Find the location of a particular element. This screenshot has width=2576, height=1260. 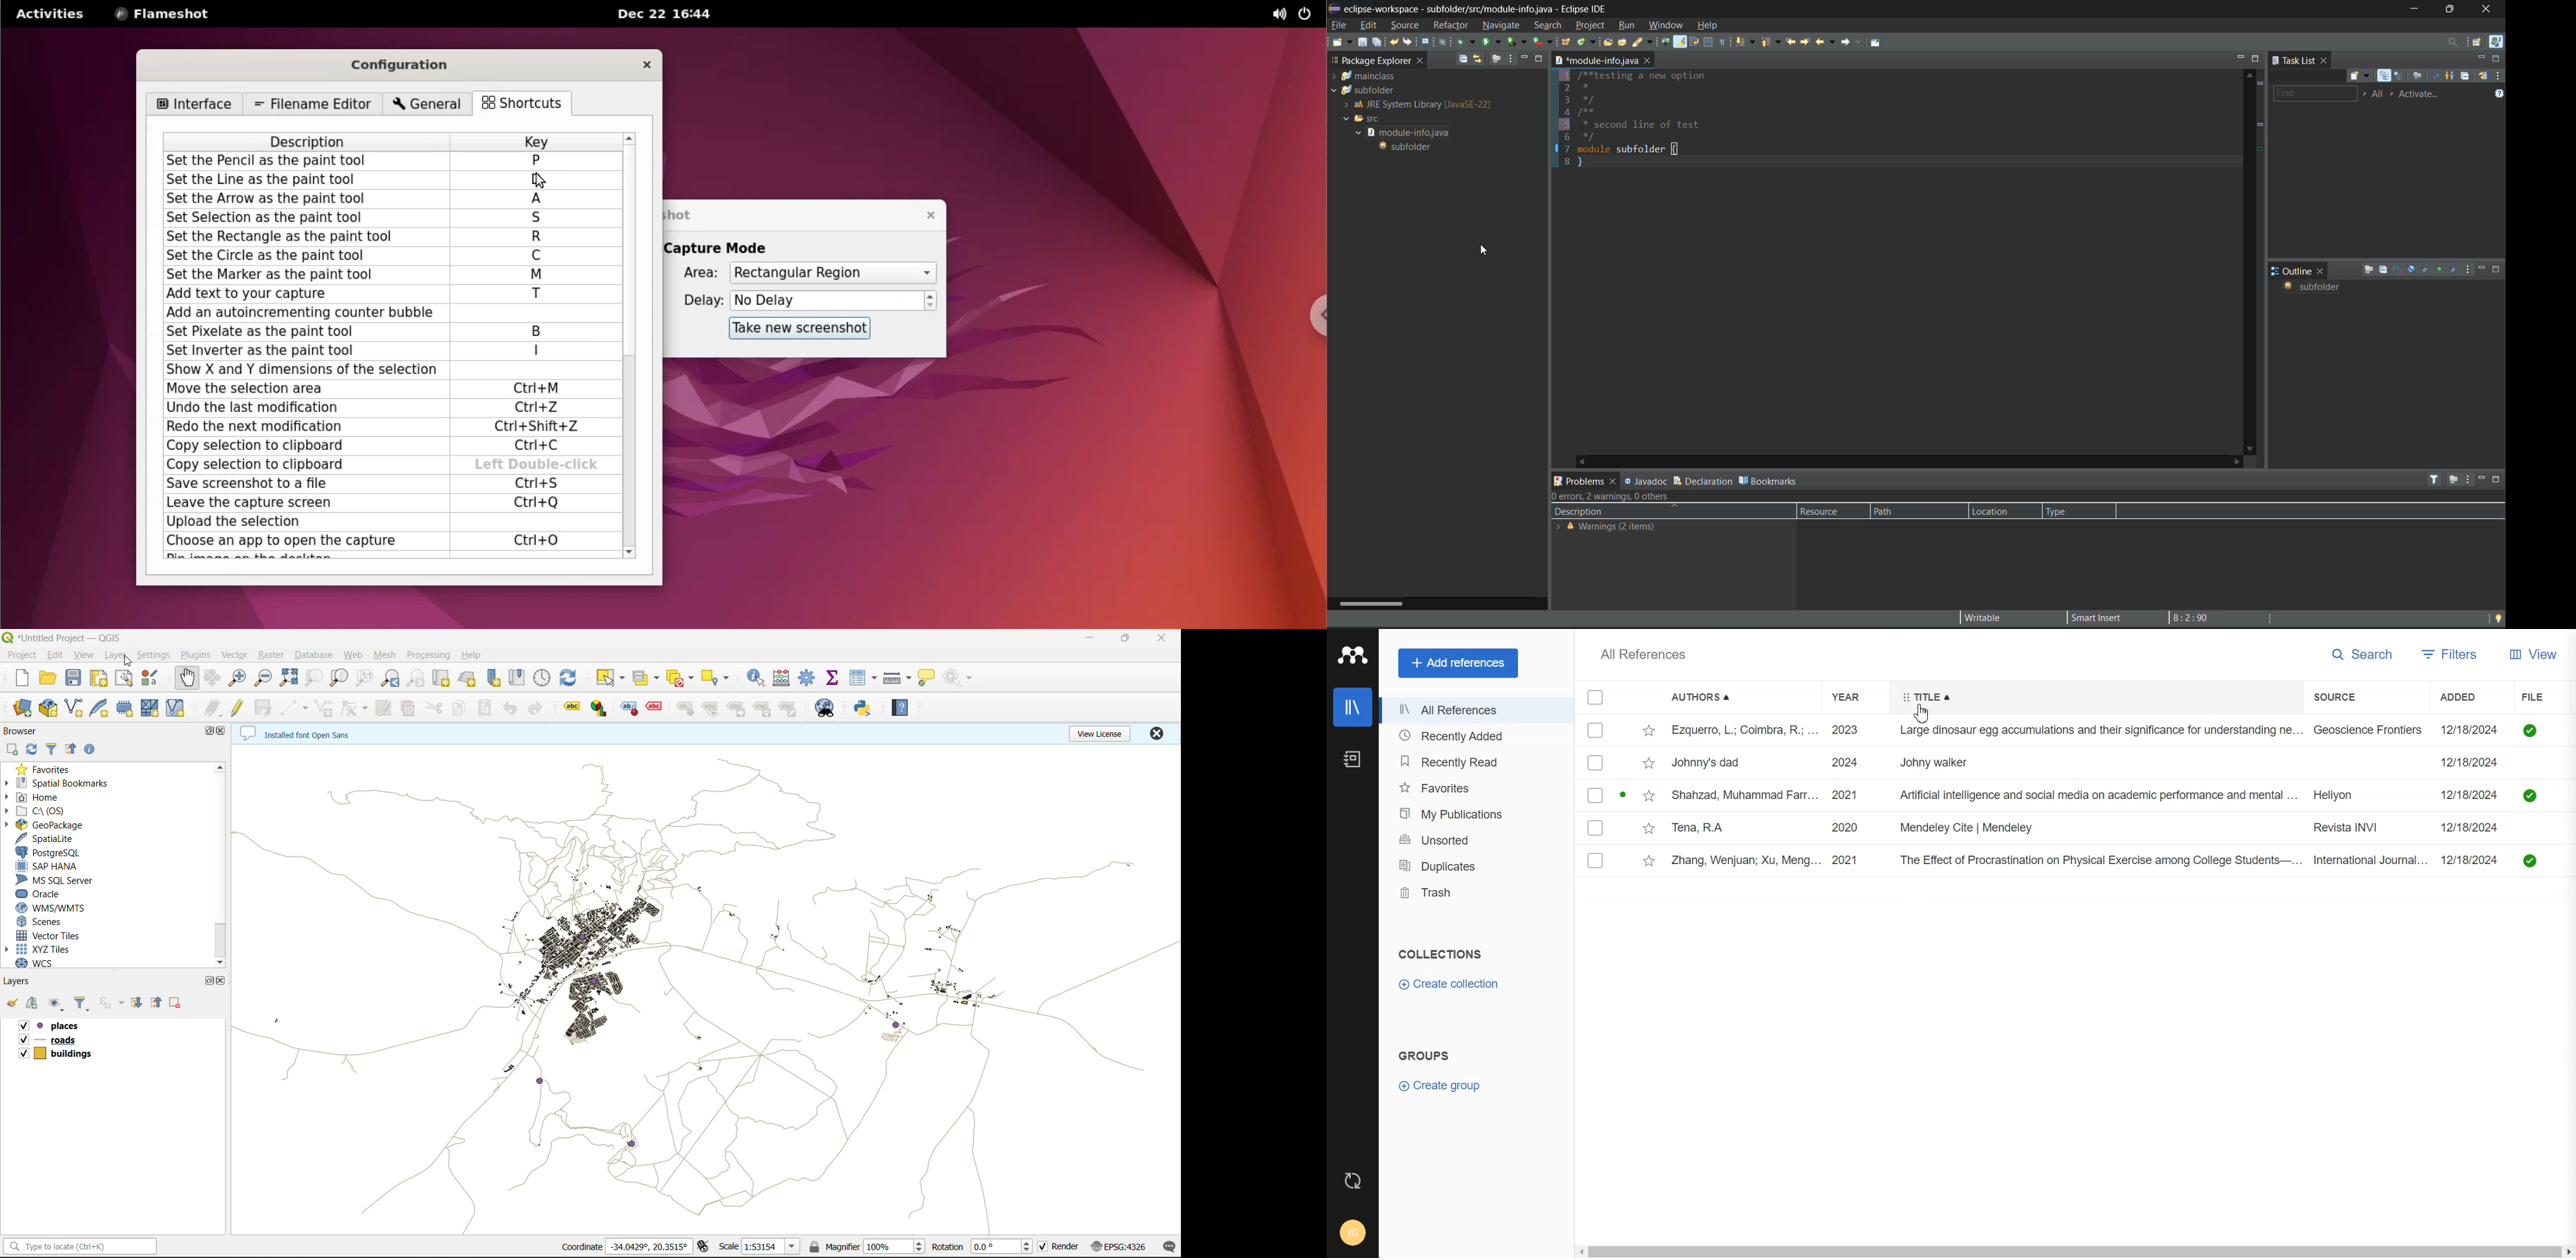

show tips is located at coordinates (928, 677).